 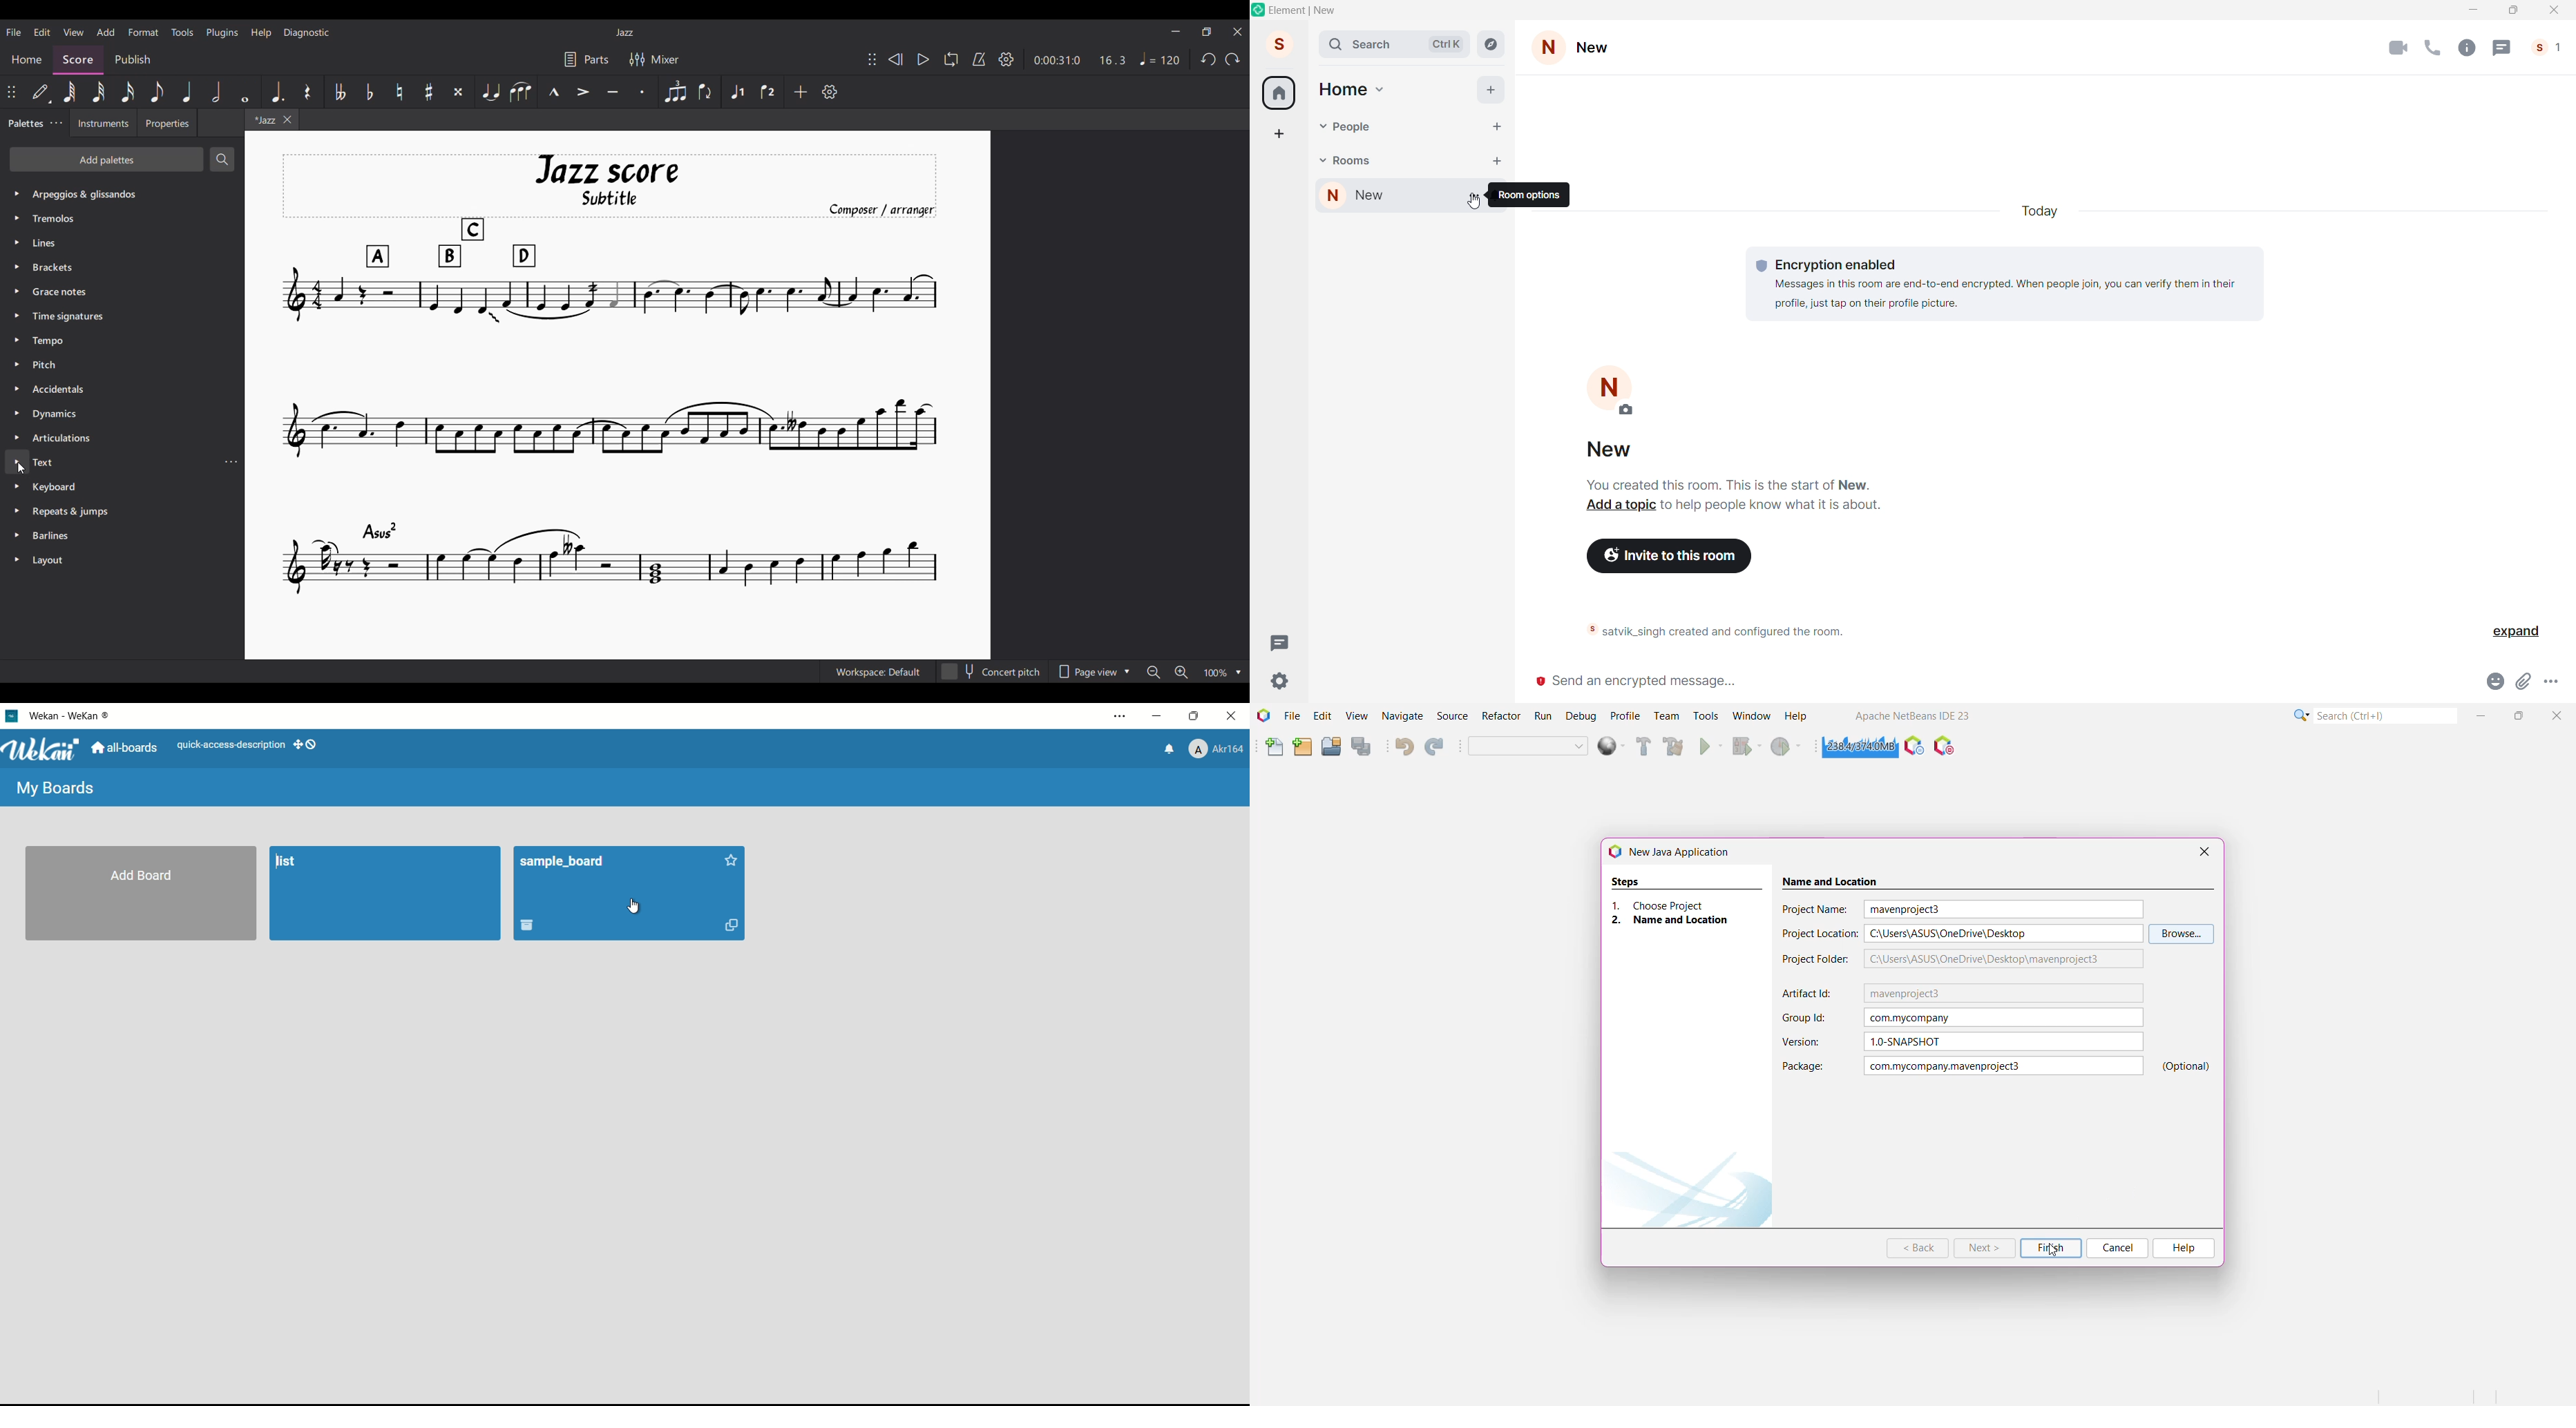 I want to click on Rewind, so click(x=896, y=59).